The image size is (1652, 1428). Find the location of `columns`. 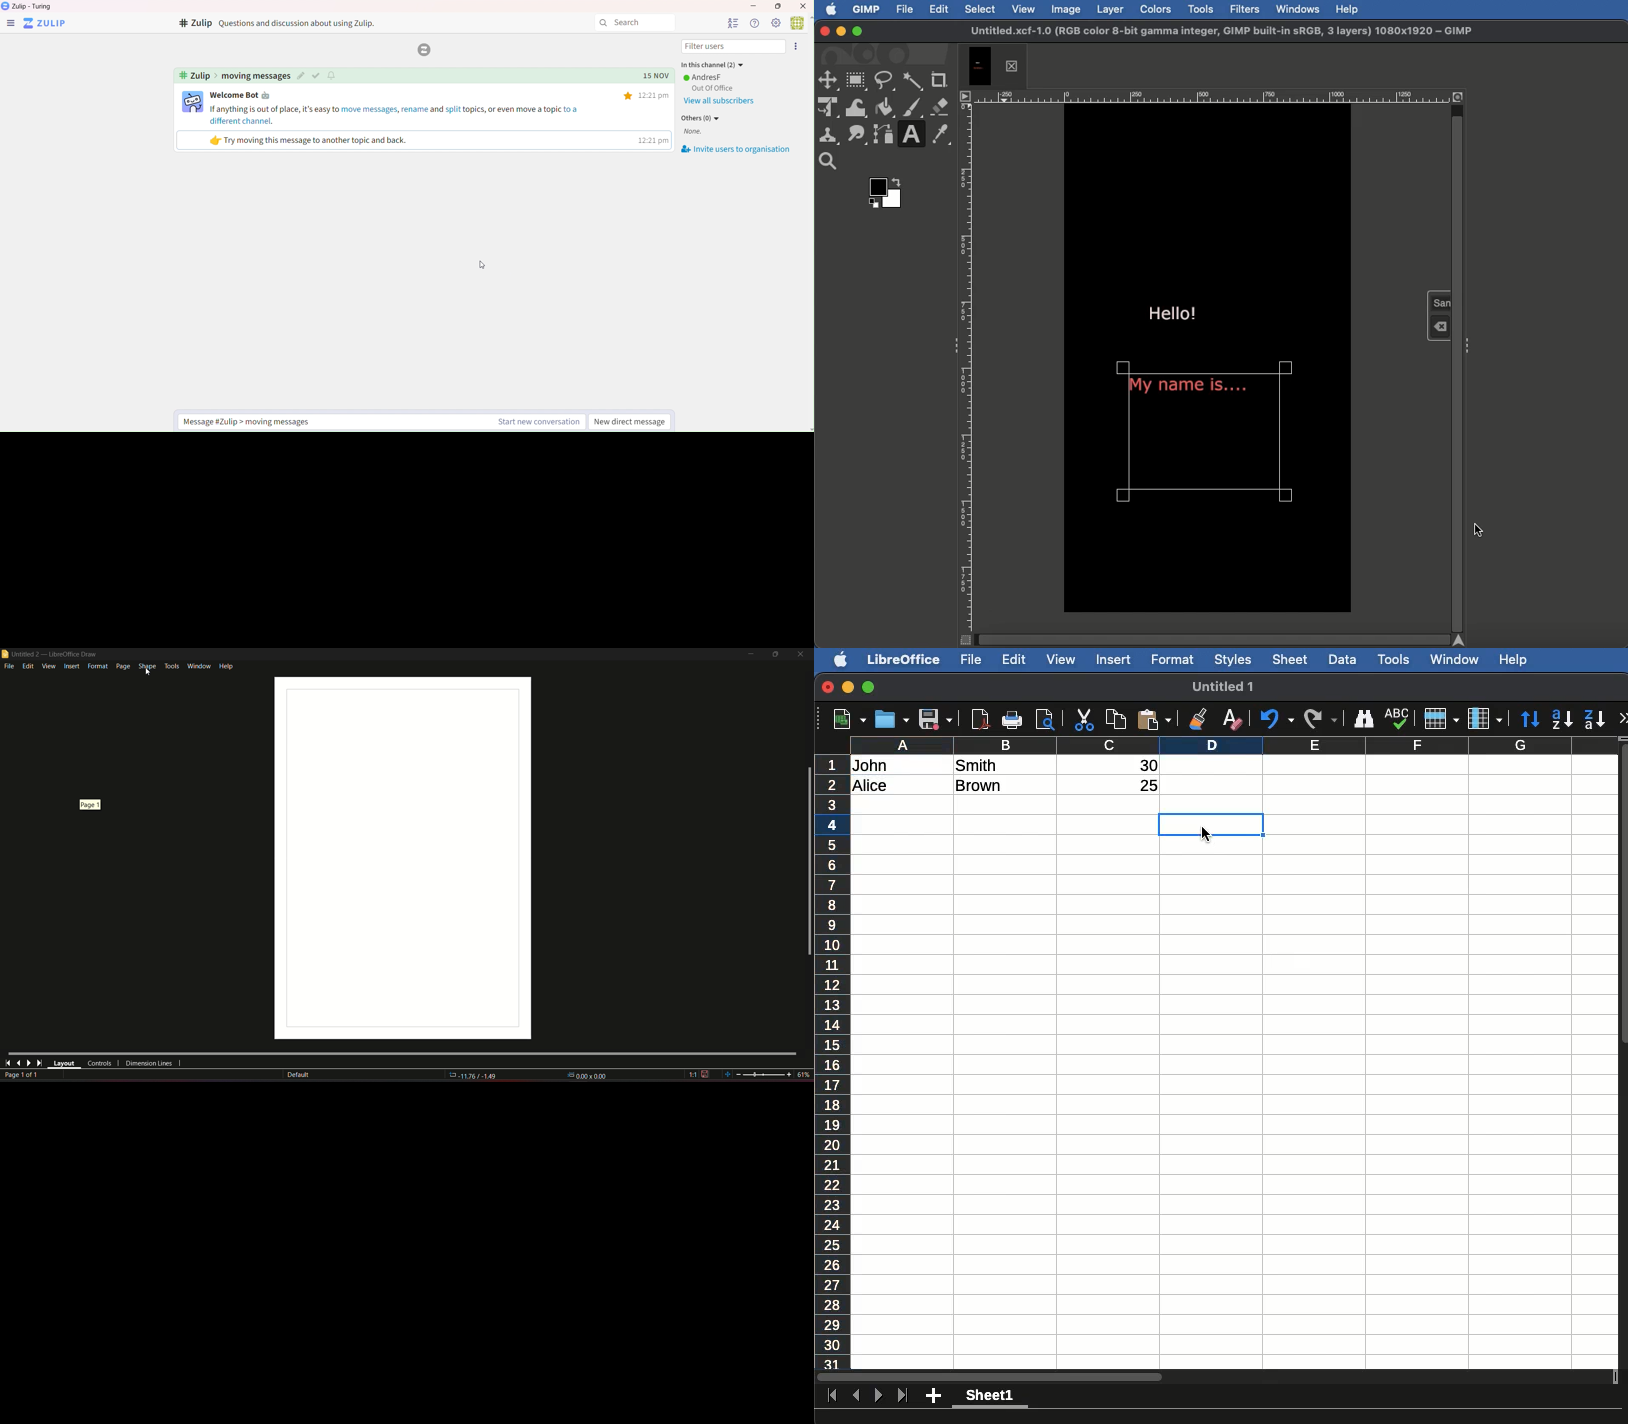

columns is located at coordinates (1235, 743).